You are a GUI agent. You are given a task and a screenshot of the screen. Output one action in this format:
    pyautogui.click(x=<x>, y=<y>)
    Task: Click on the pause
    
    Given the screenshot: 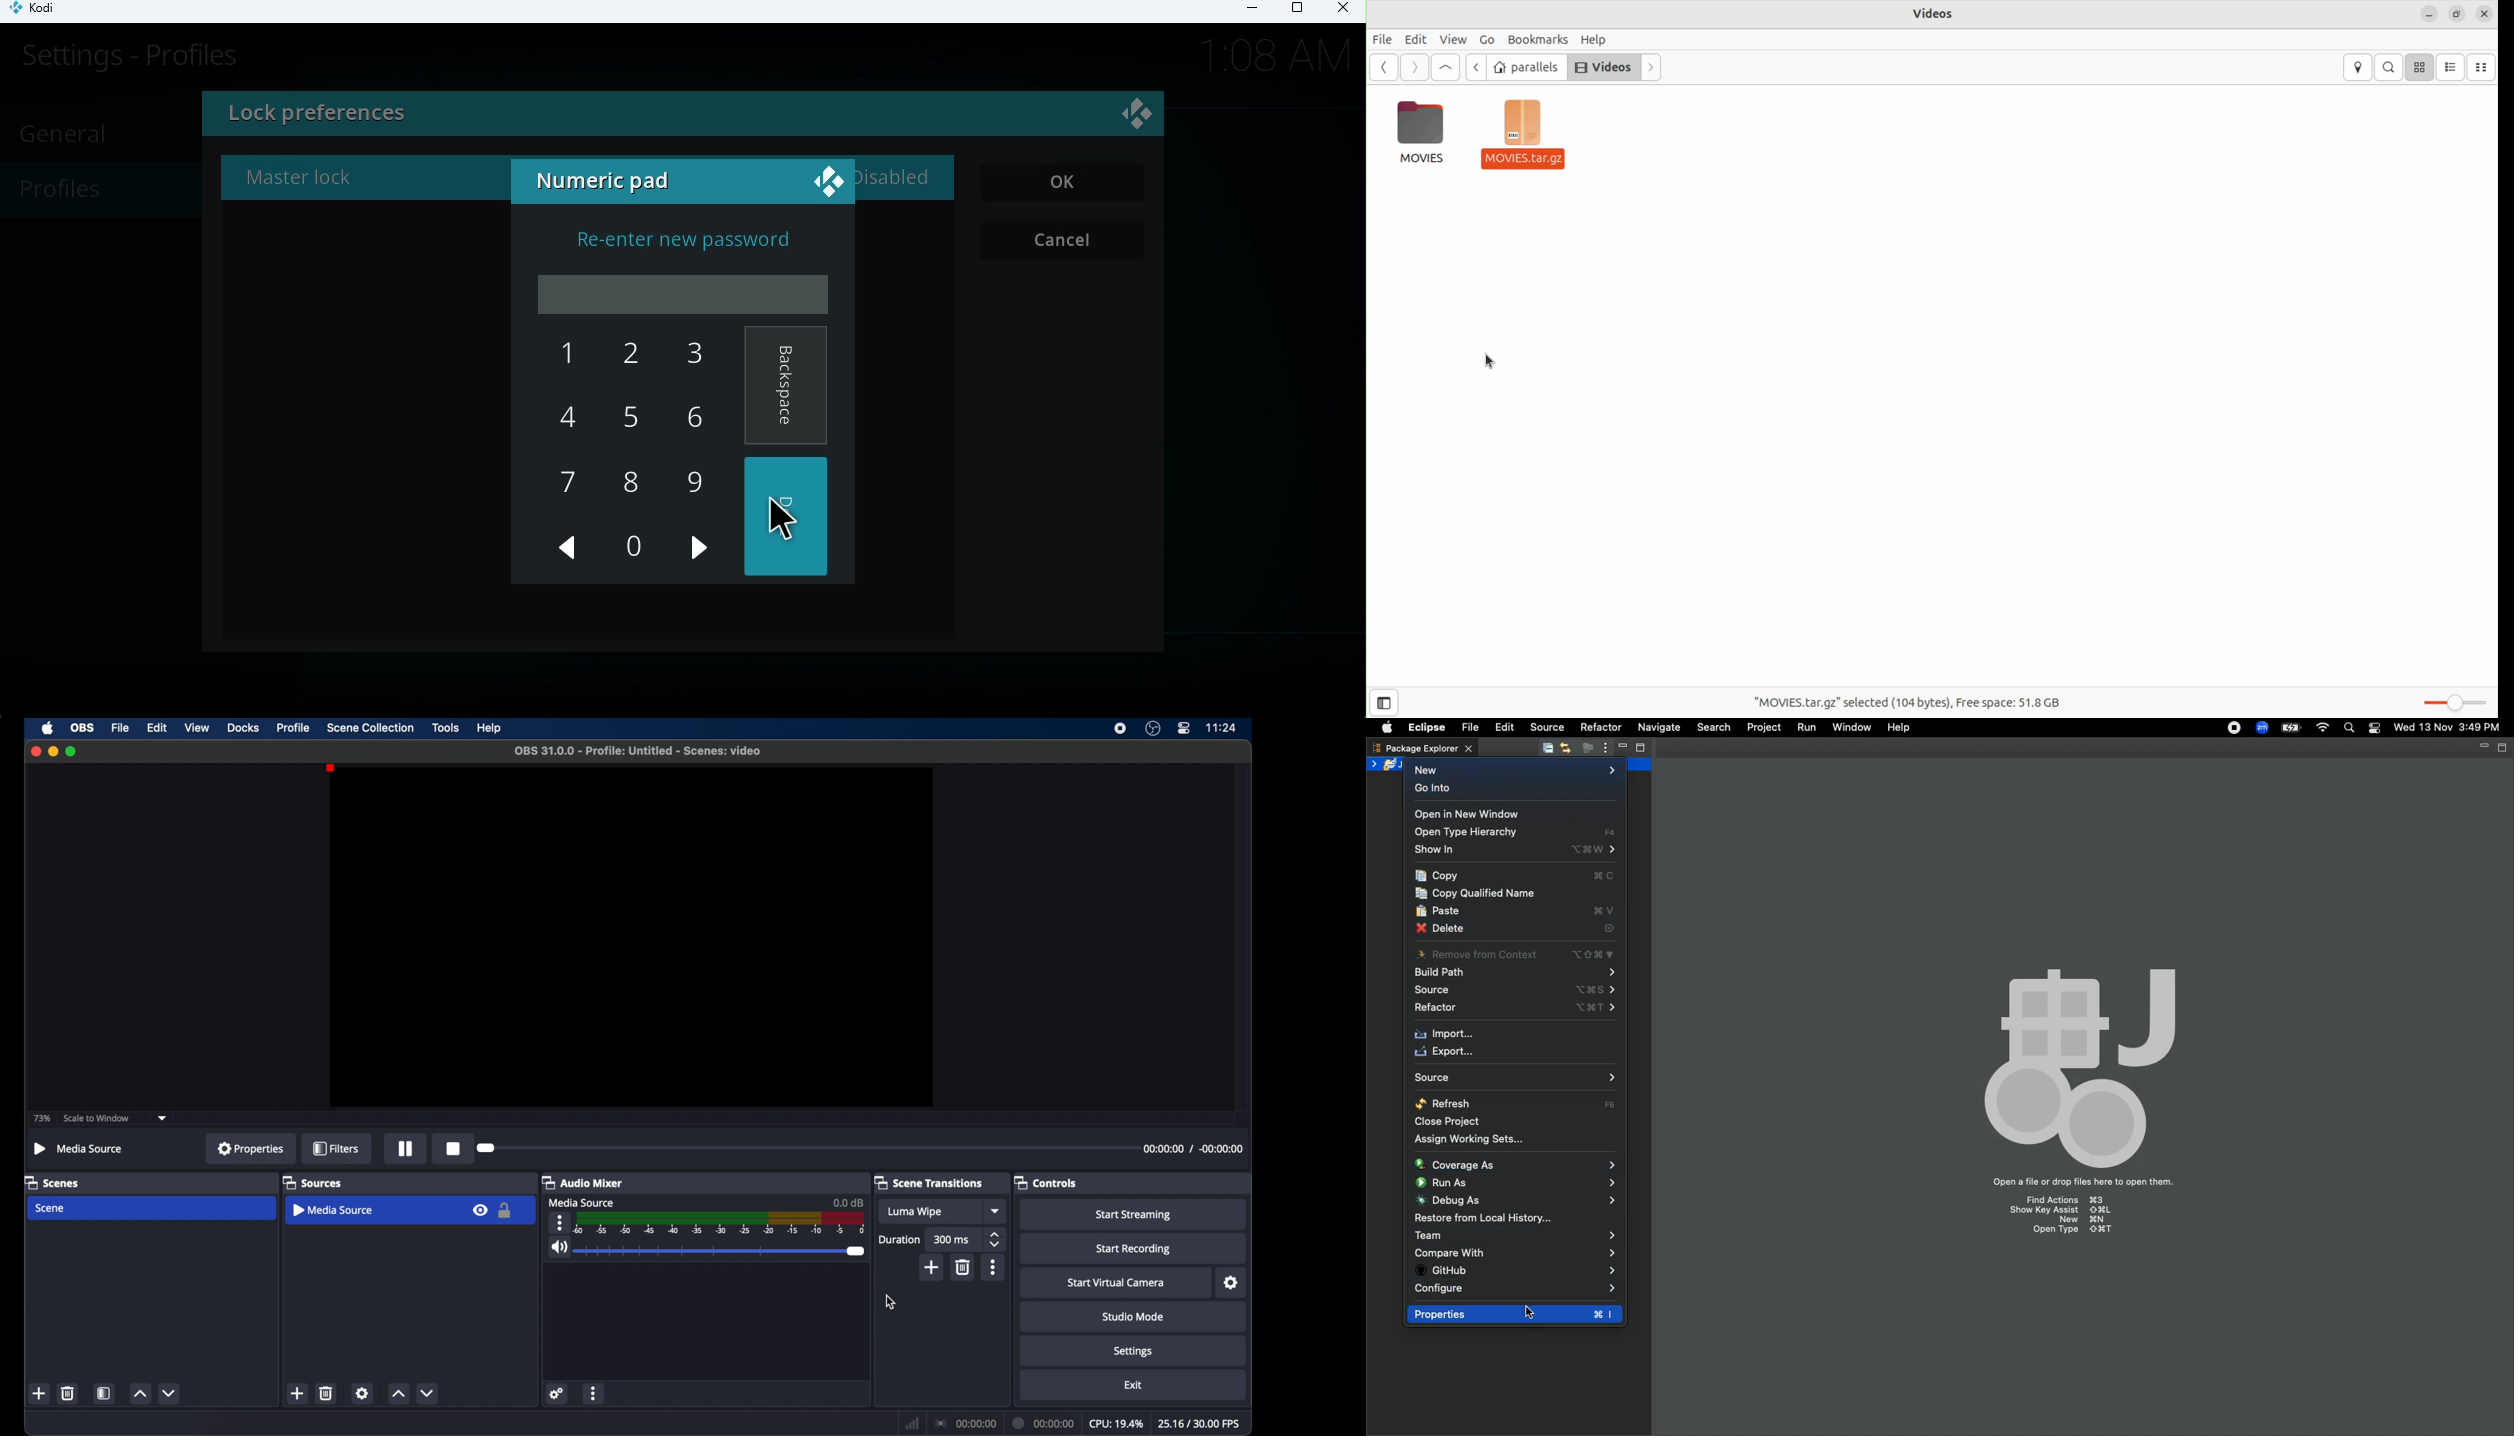 What is the action you would take?
    pyautogui.click(x=406, y=1149)
    